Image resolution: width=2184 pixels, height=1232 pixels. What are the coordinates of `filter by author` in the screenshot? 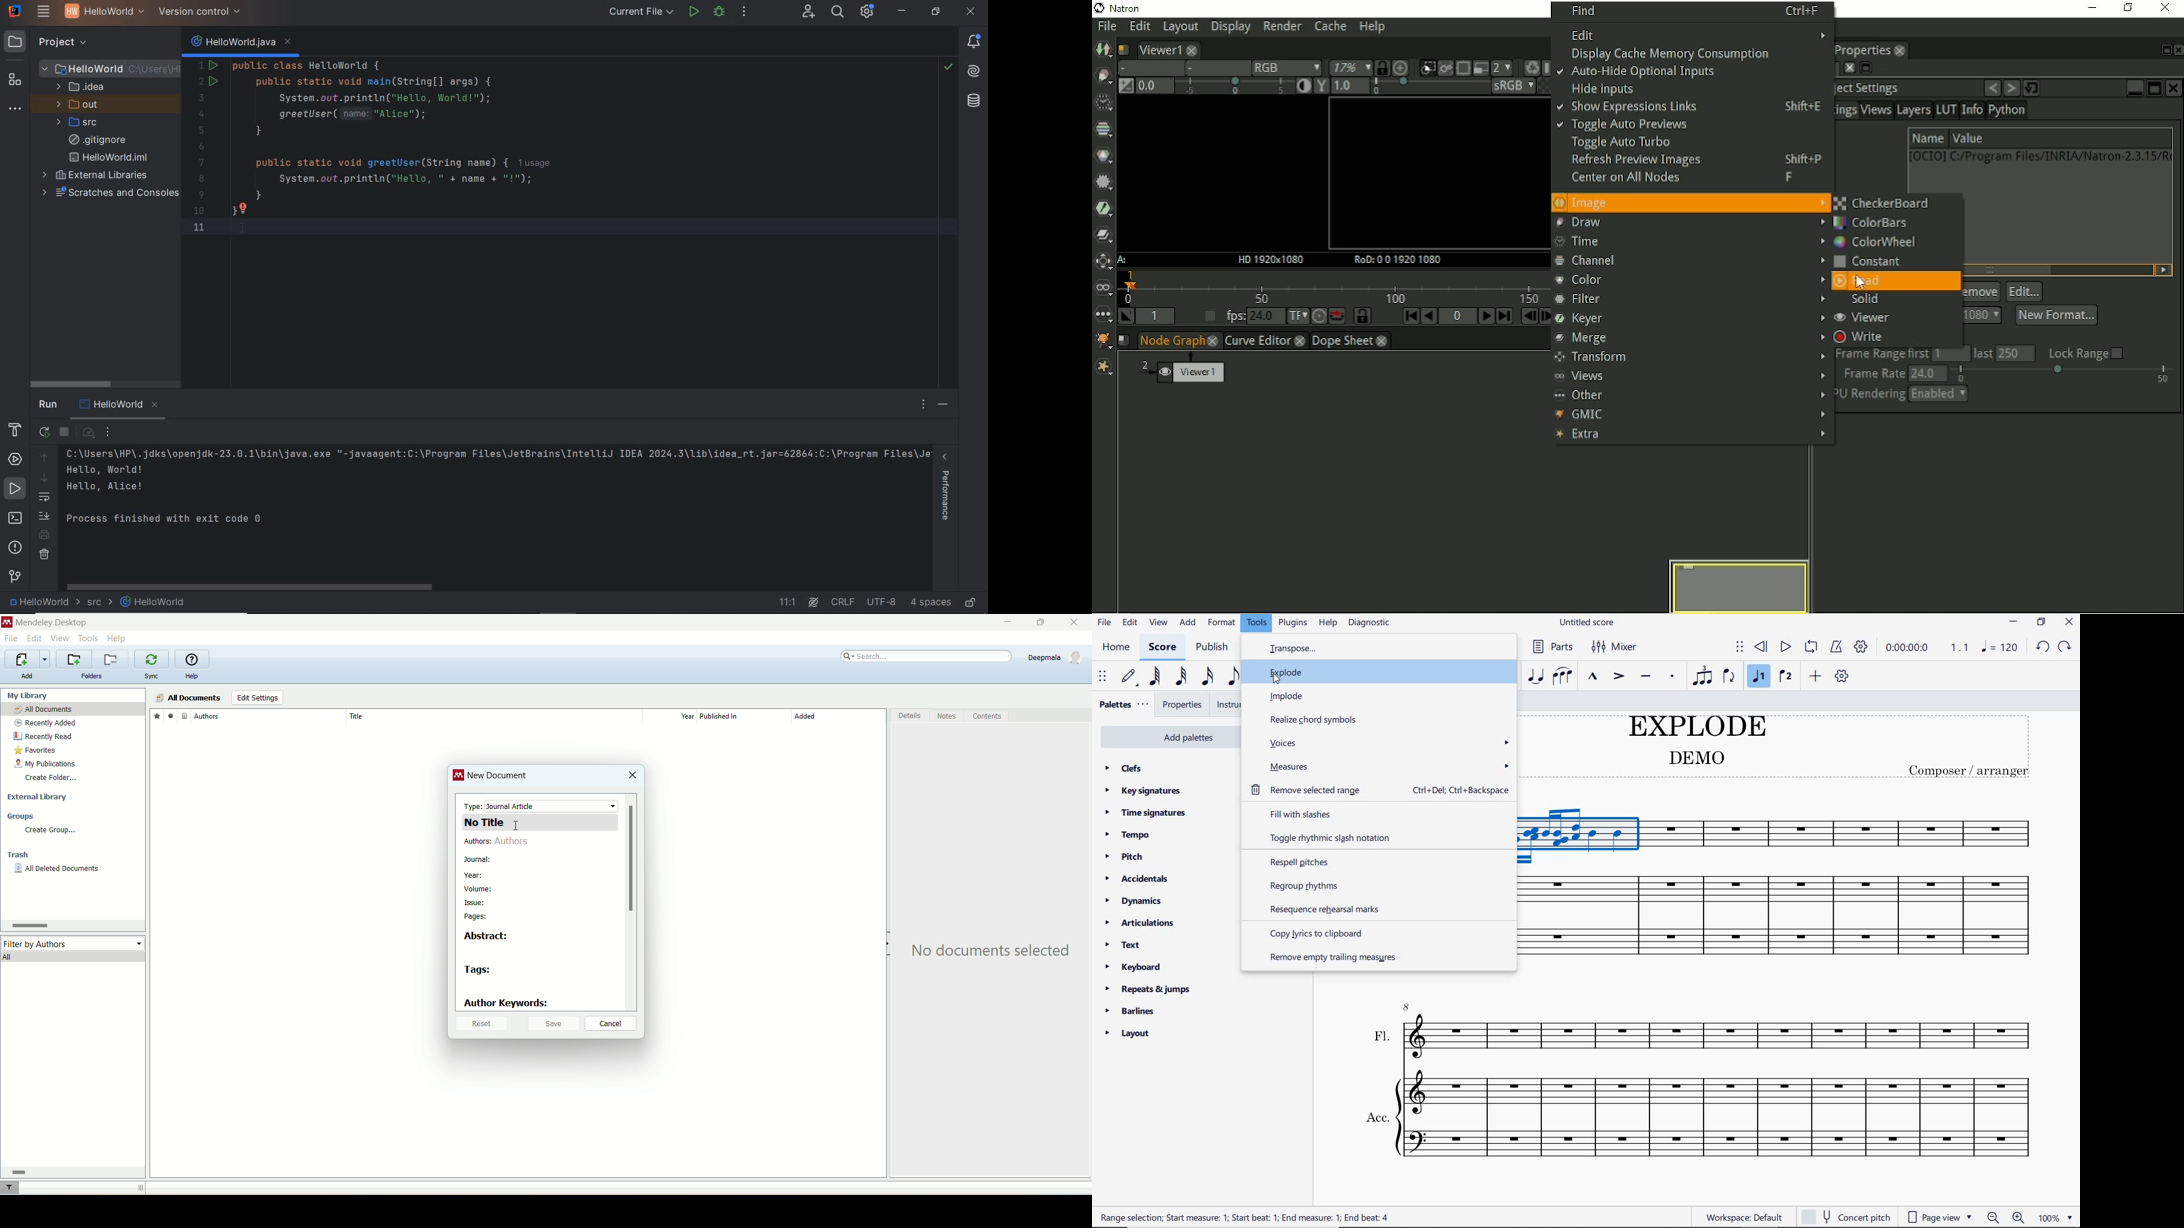 It's located at (74, 943).